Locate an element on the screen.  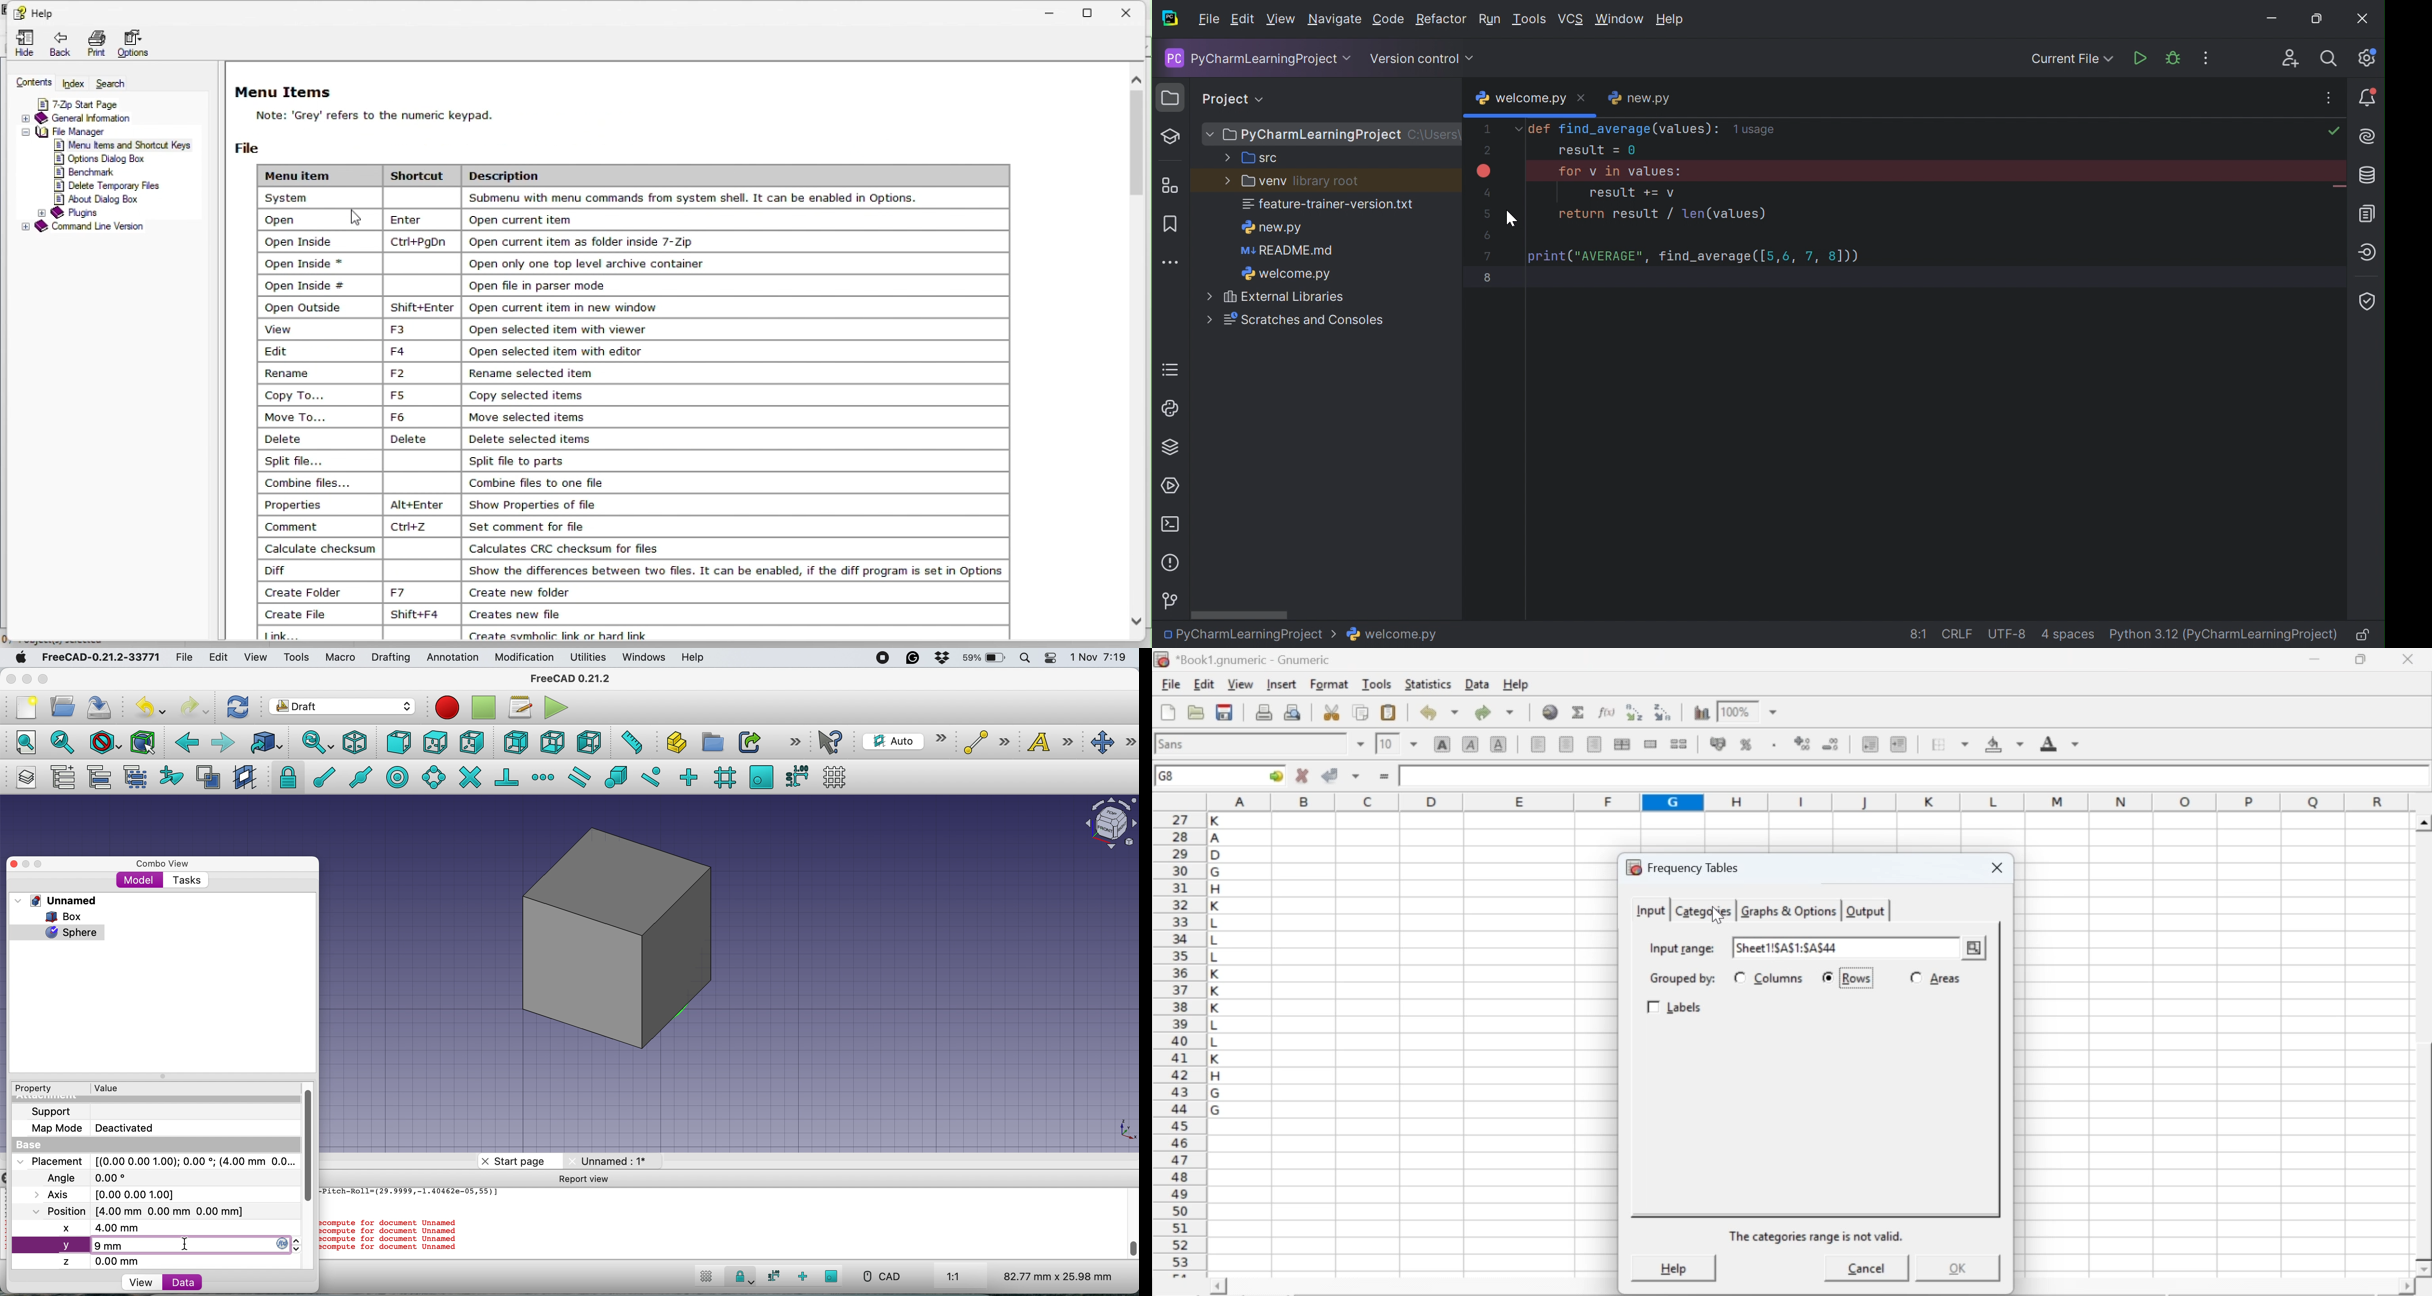
README.md is located at coordinates (1286, 251).